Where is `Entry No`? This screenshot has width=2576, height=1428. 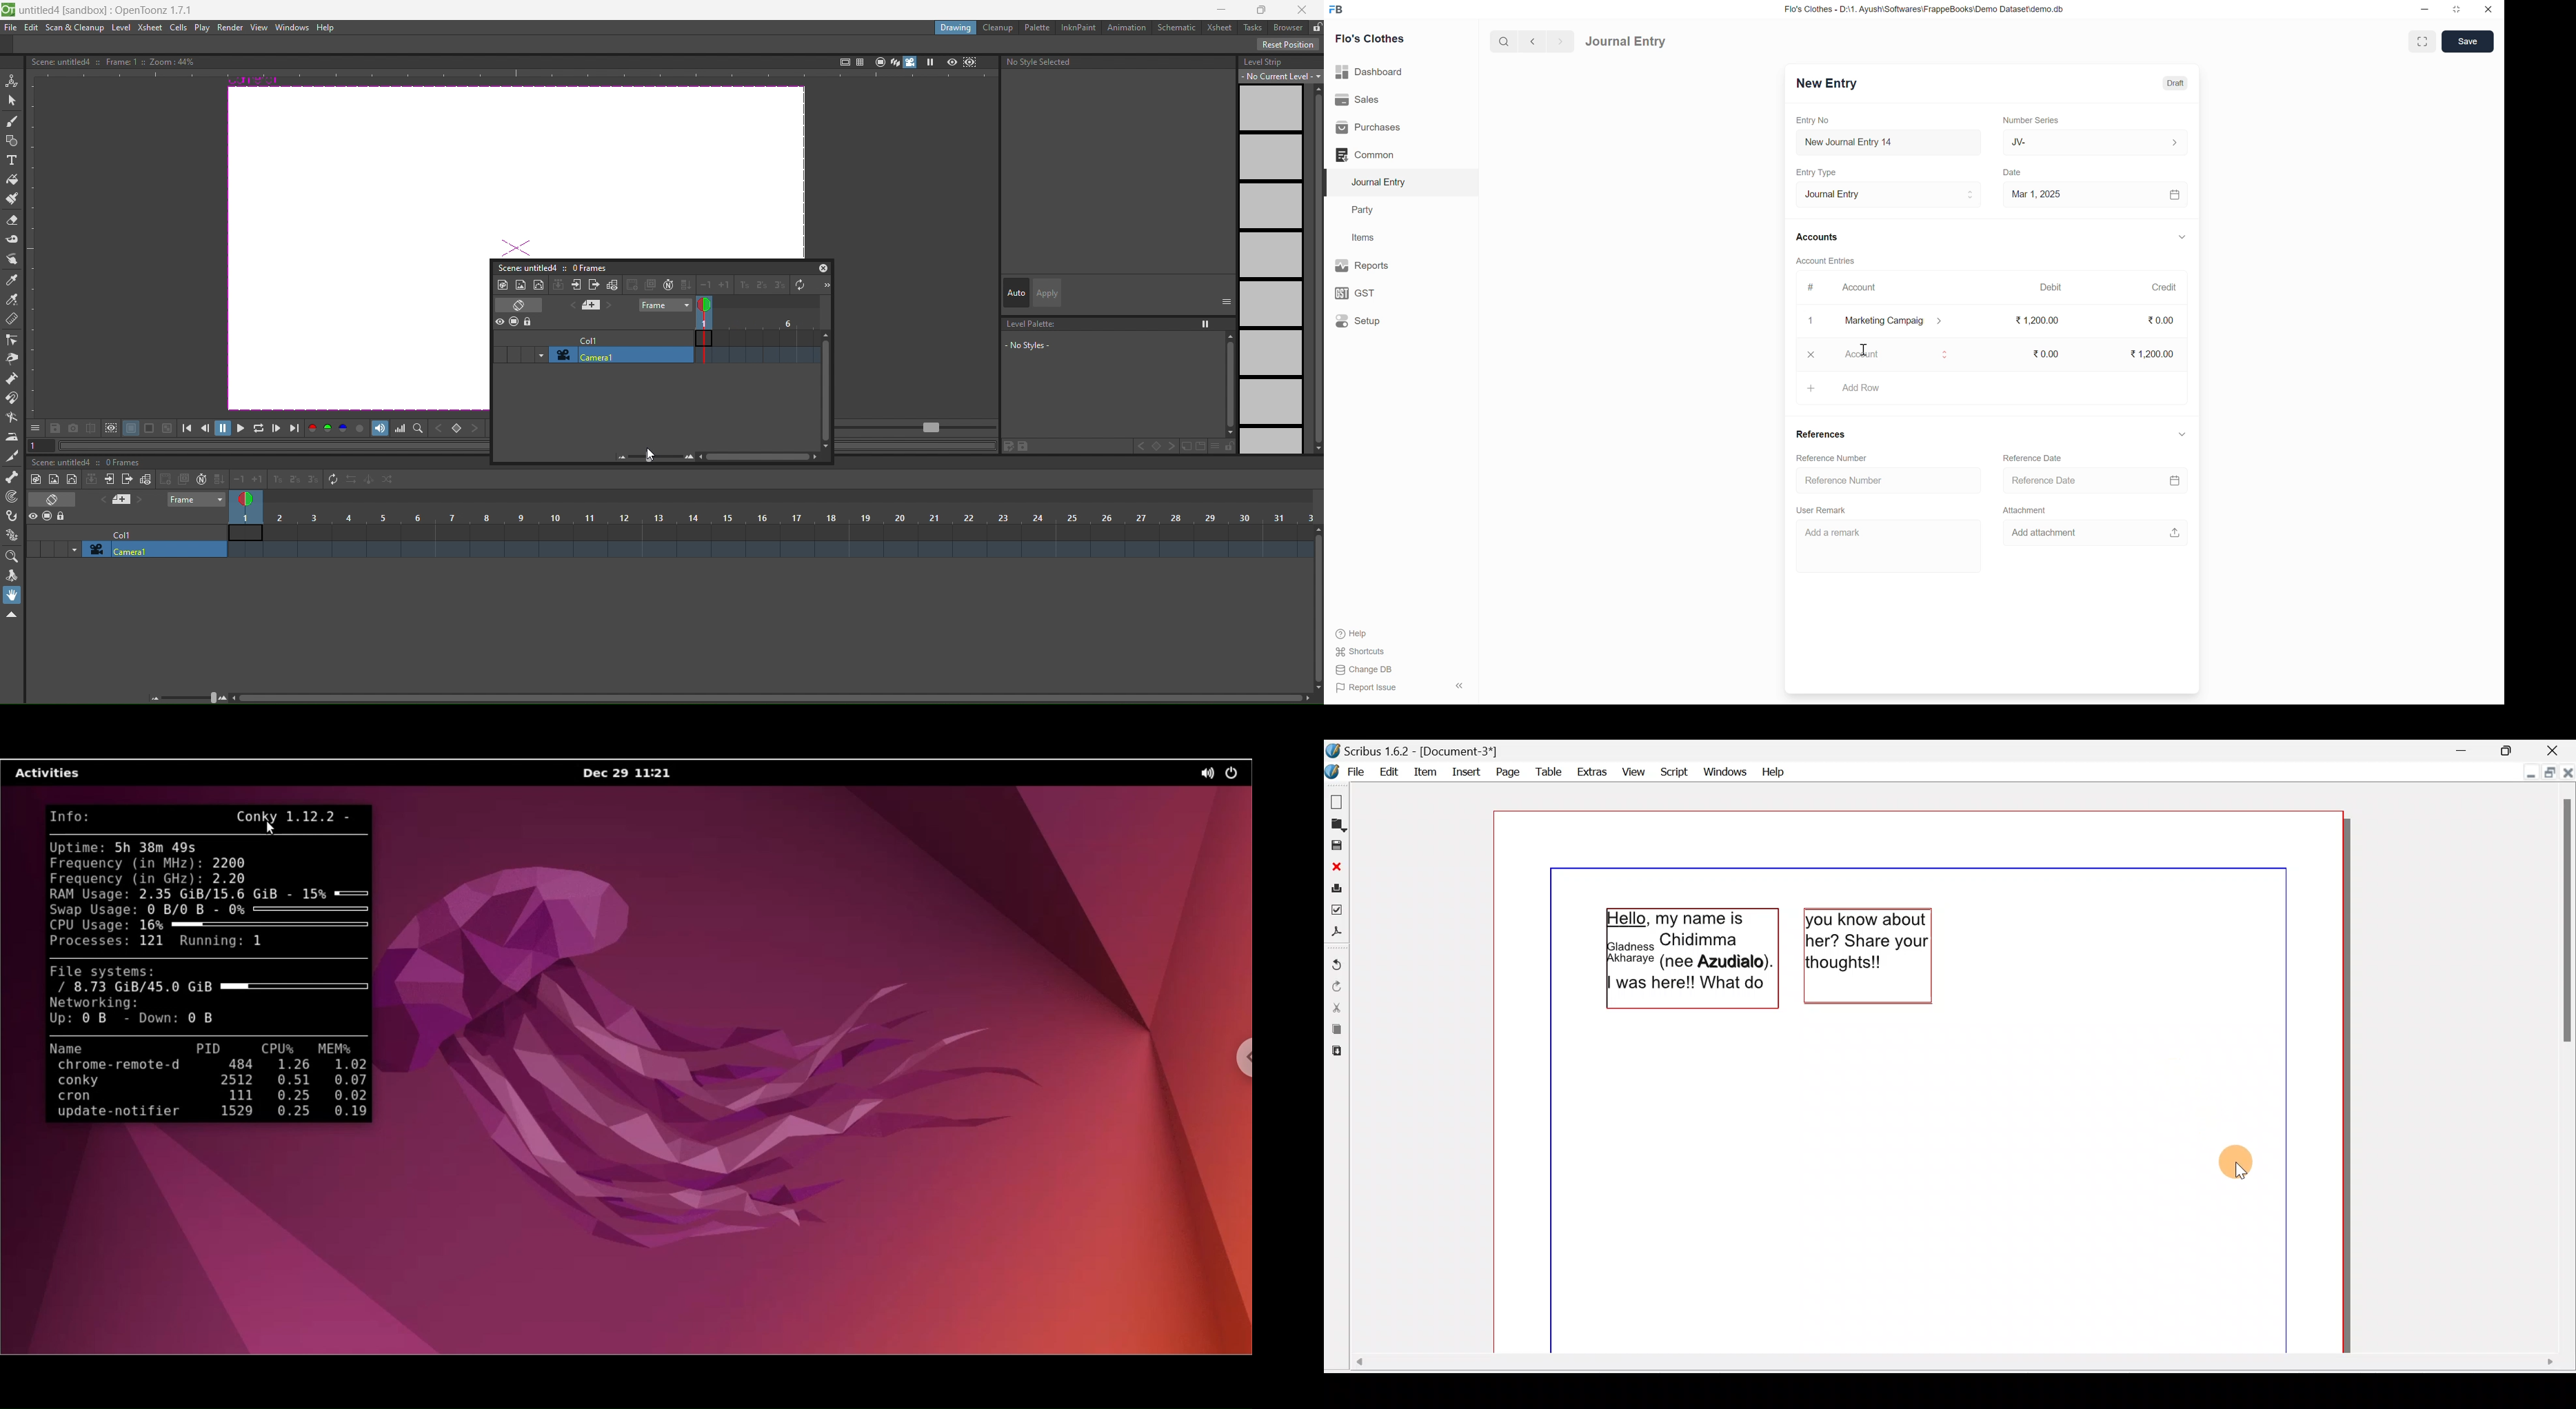
Entry No is located at coordinates (1815, 120).